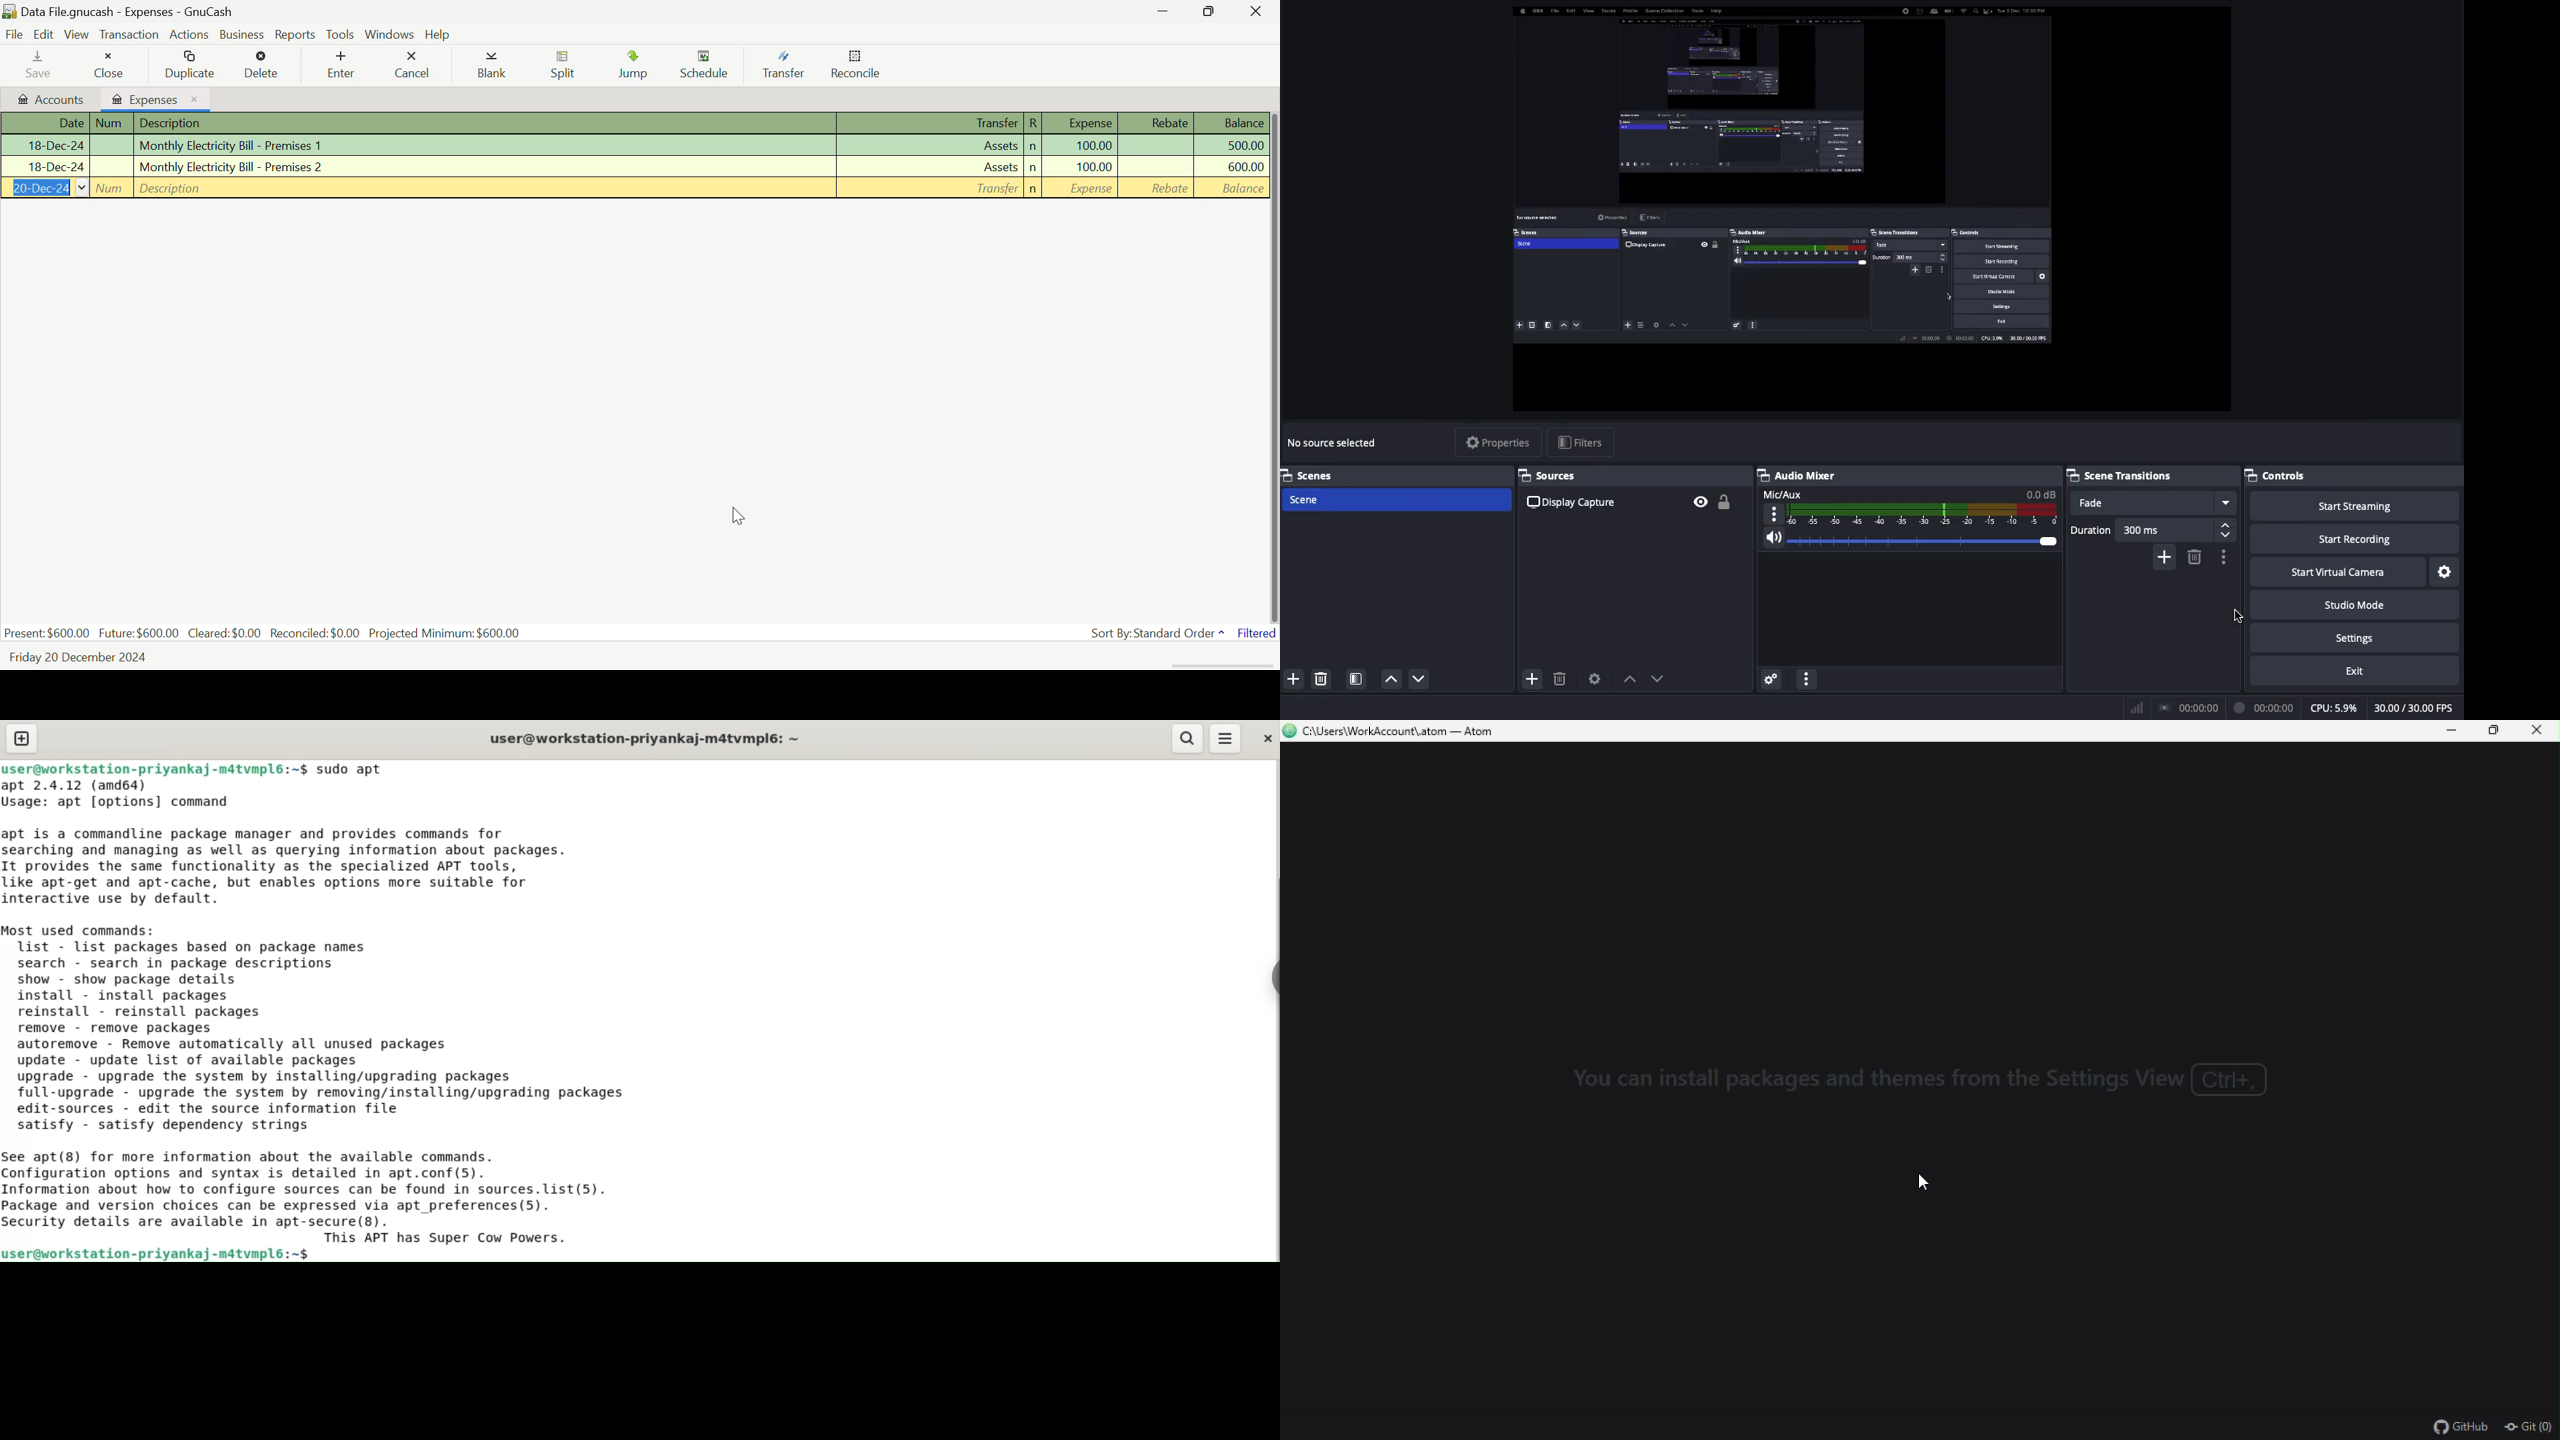  I want to click on Controls, so click(2278, 475).